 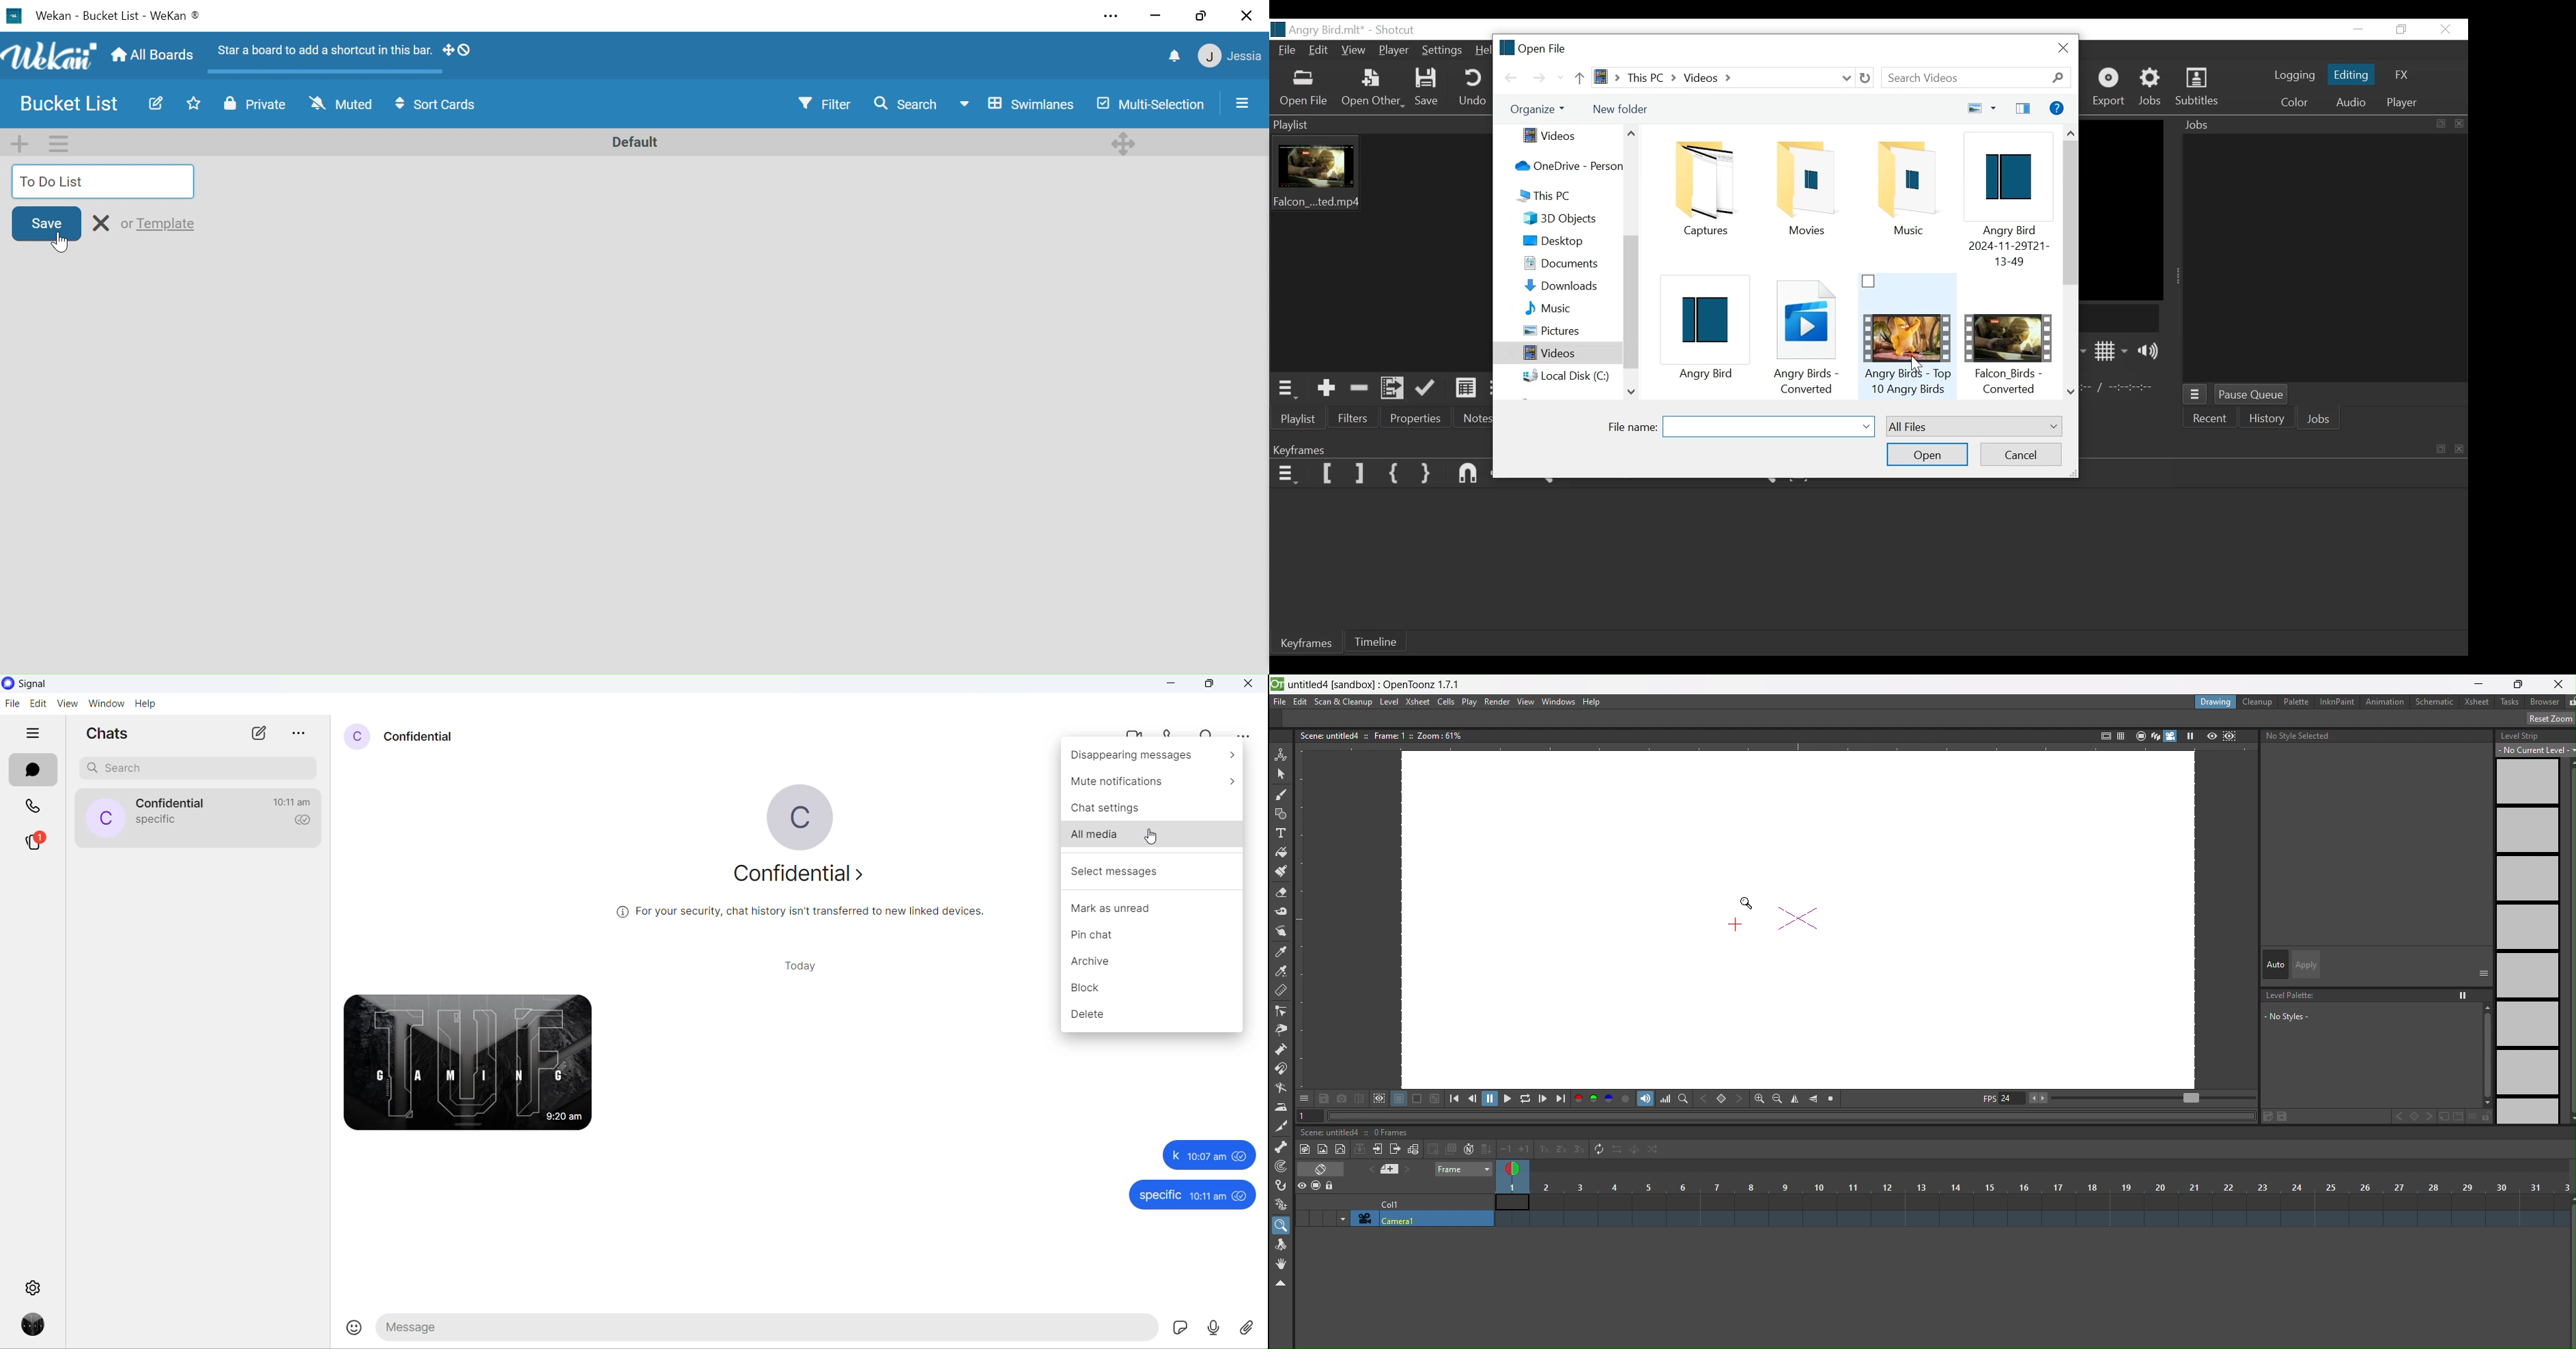 I want to click on 10:11 am, so click(x=1208, y=1196).